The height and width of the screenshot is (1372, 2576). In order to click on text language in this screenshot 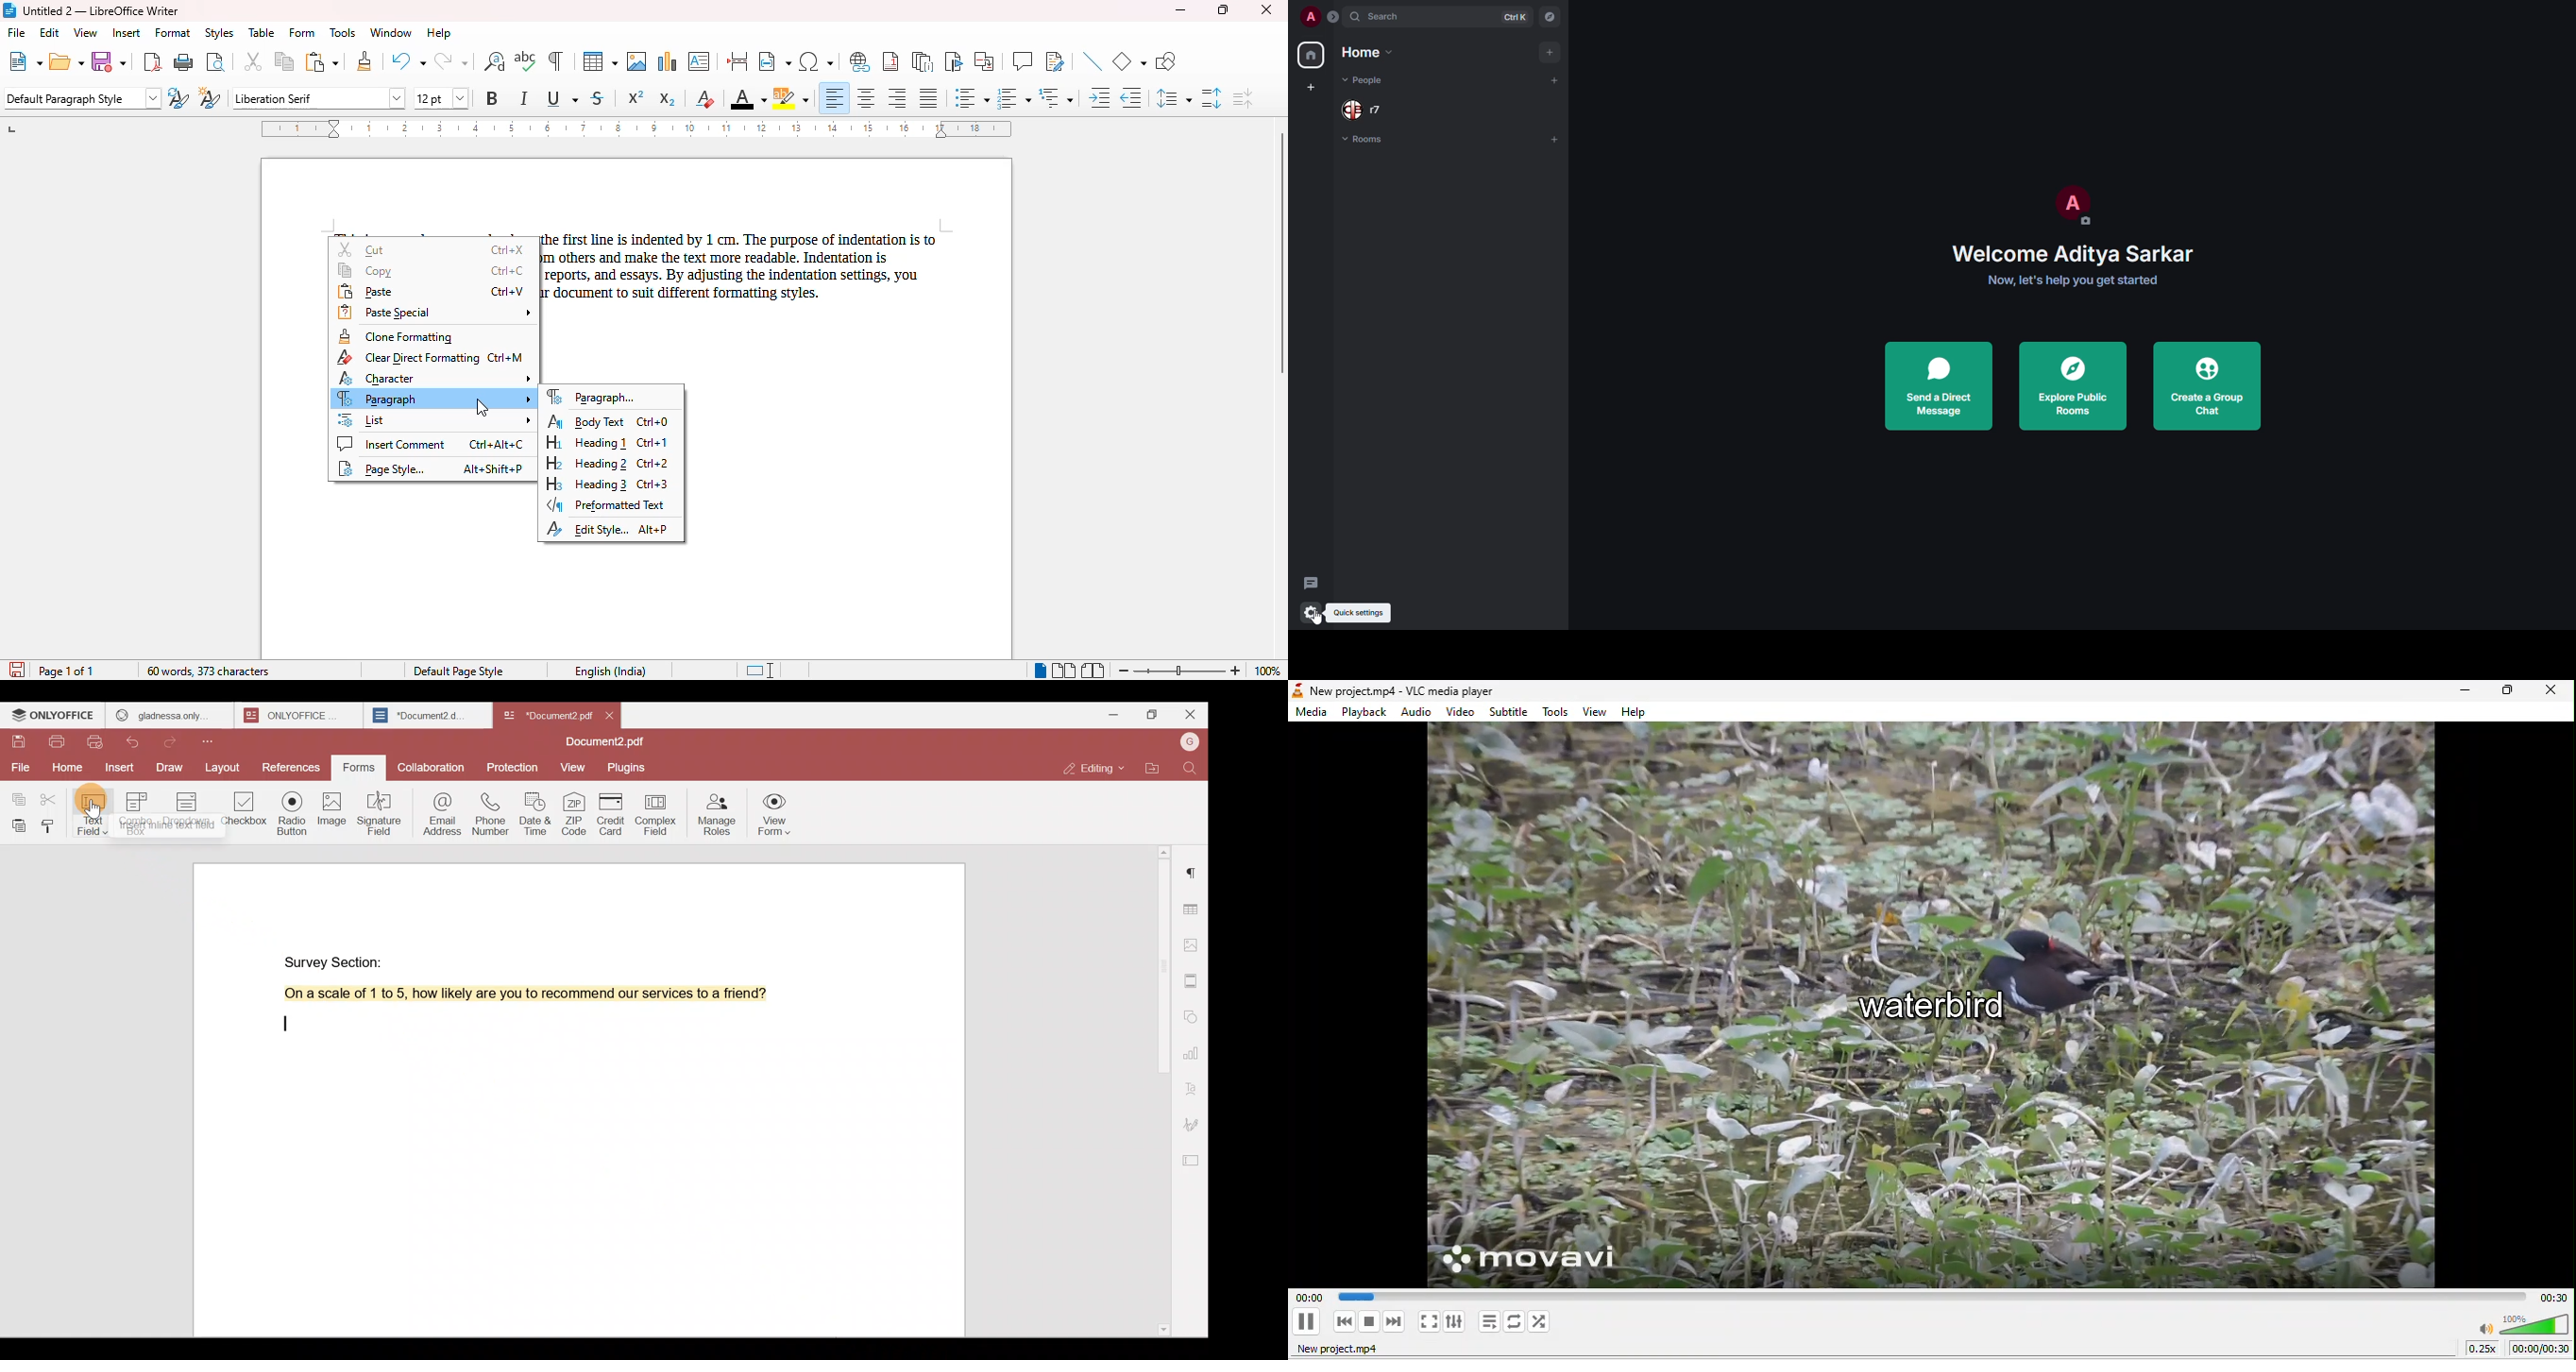, I will do `click(612, 671)`.